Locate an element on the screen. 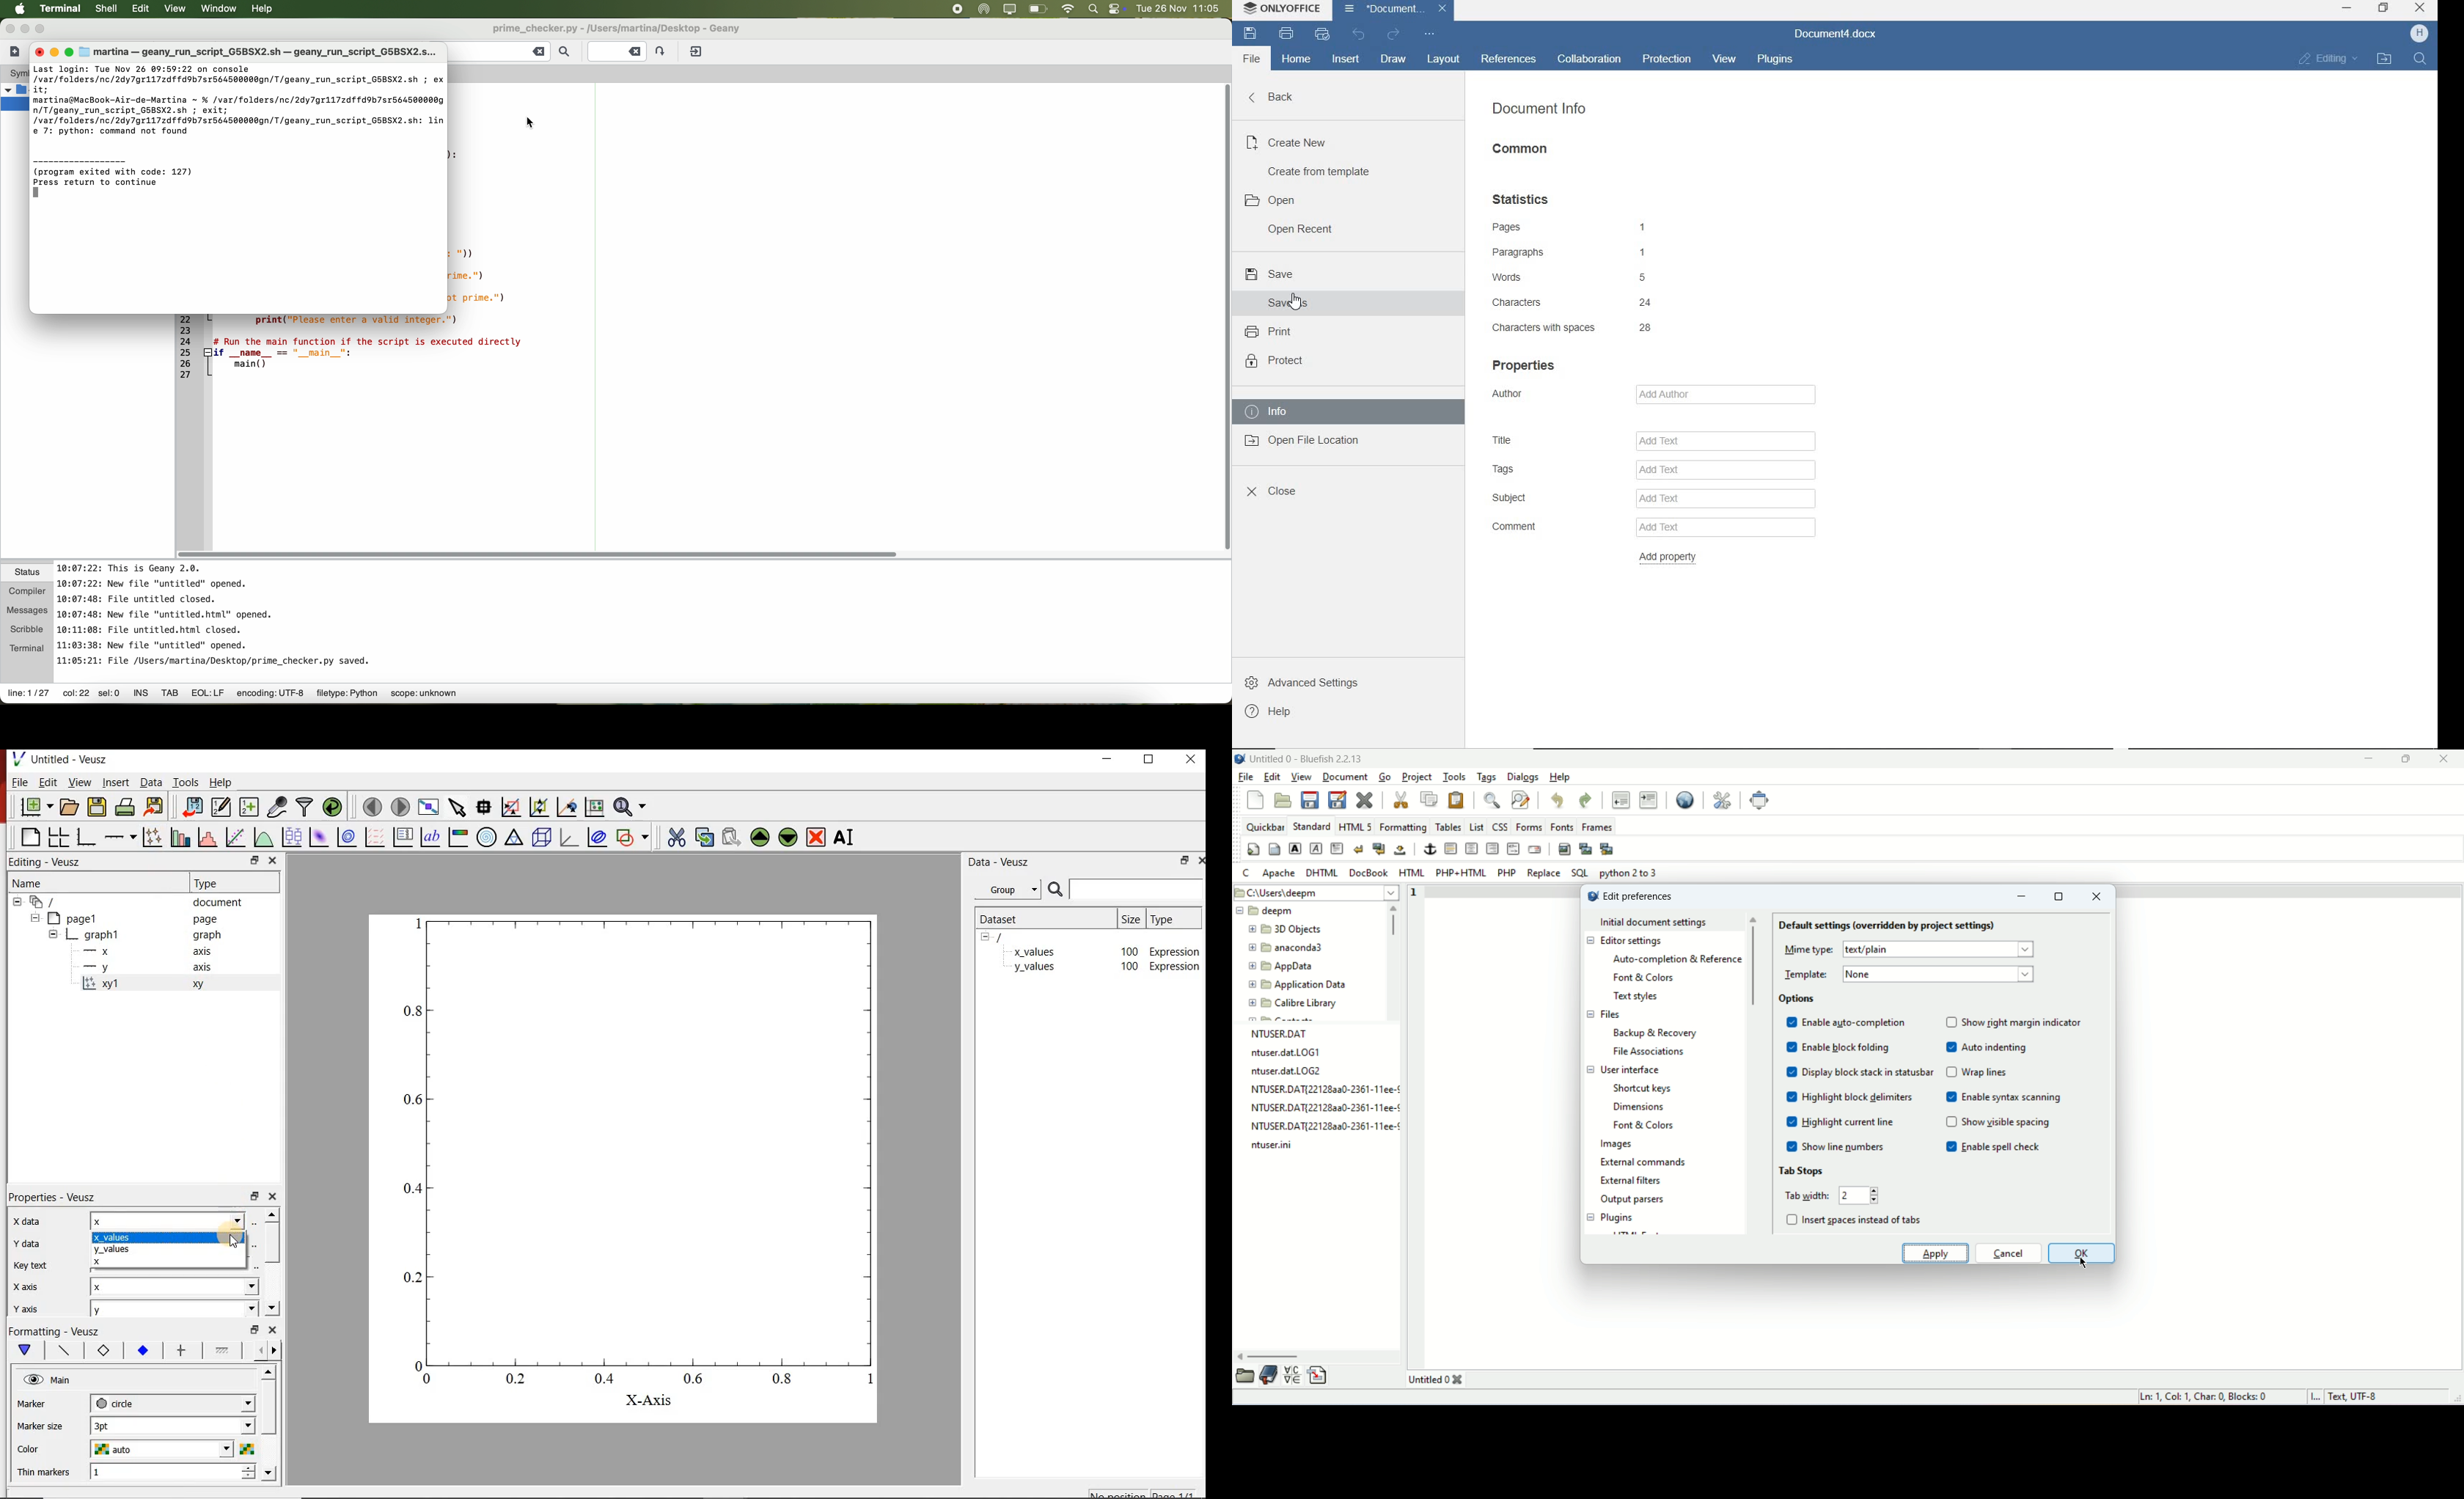 This screenshot has height=1512, width=2464. browse file is located at coordinates (1244, 1377).